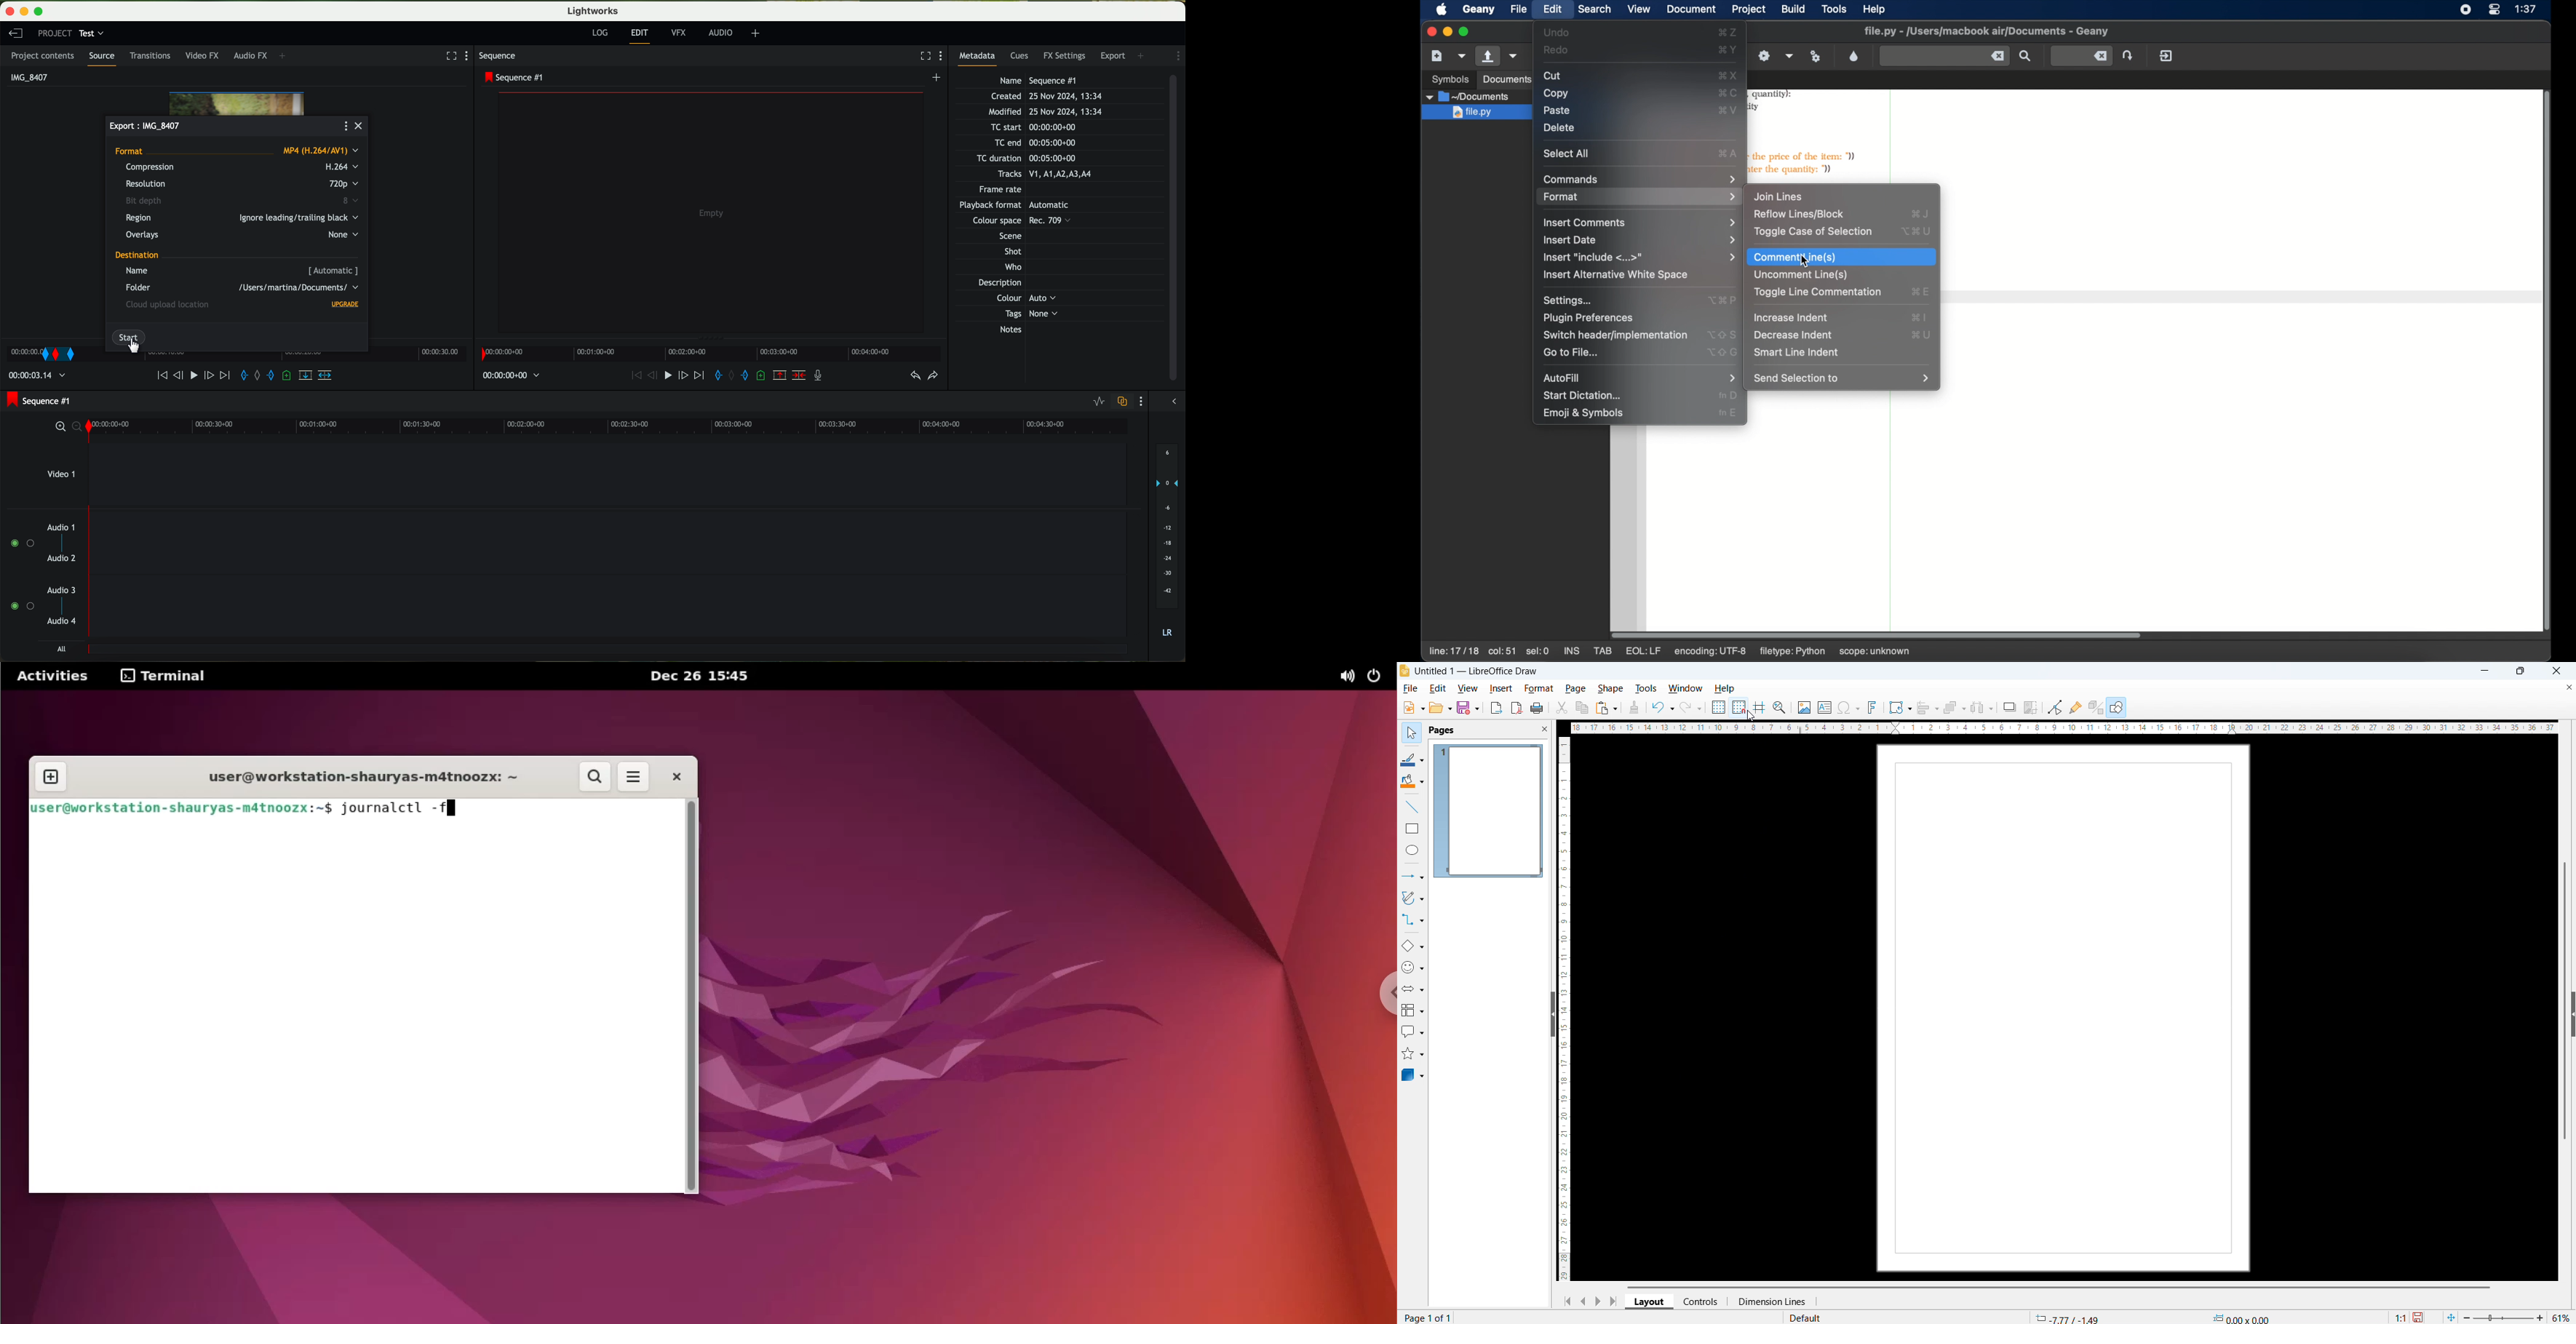 The width and height of the screenshot is (2576, 1344). What do you see at coordinates (1801, 215) in the screenshot?
I see `reflow lines/block` at bounding box center [1801, 215].